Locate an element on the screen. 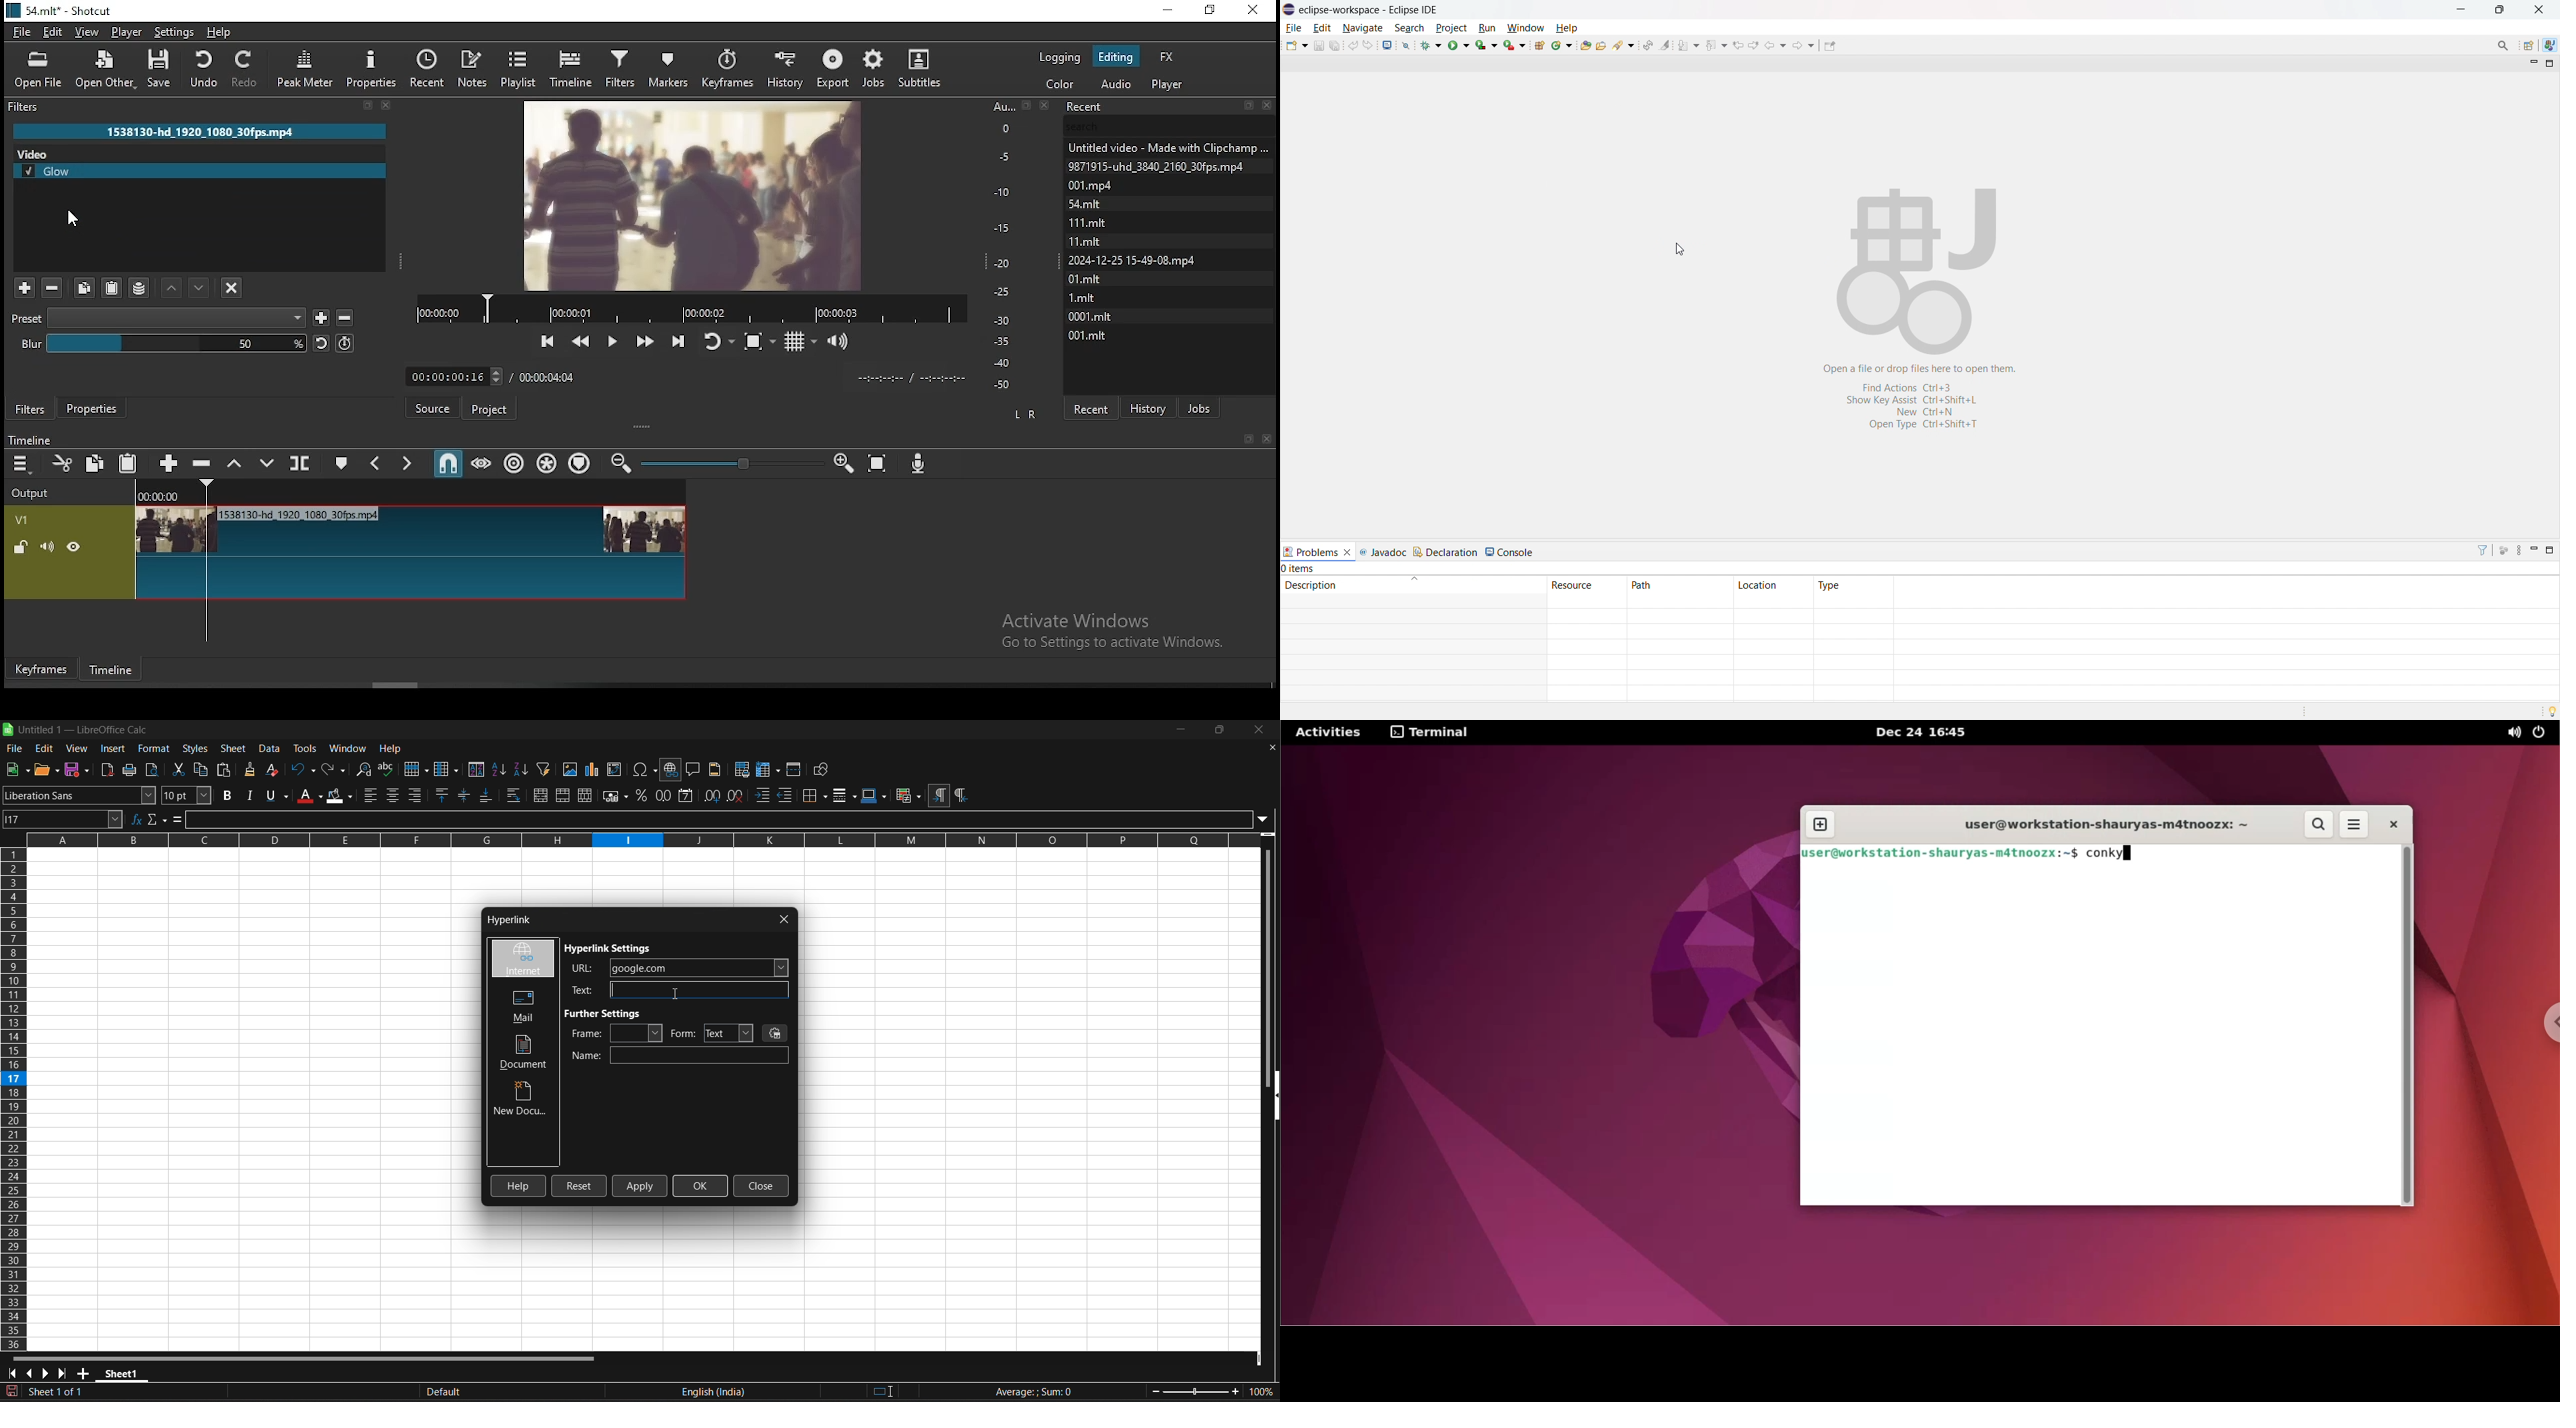 This screenshot has width=2576, height=1428. copy is located at coordinates (95, 462).